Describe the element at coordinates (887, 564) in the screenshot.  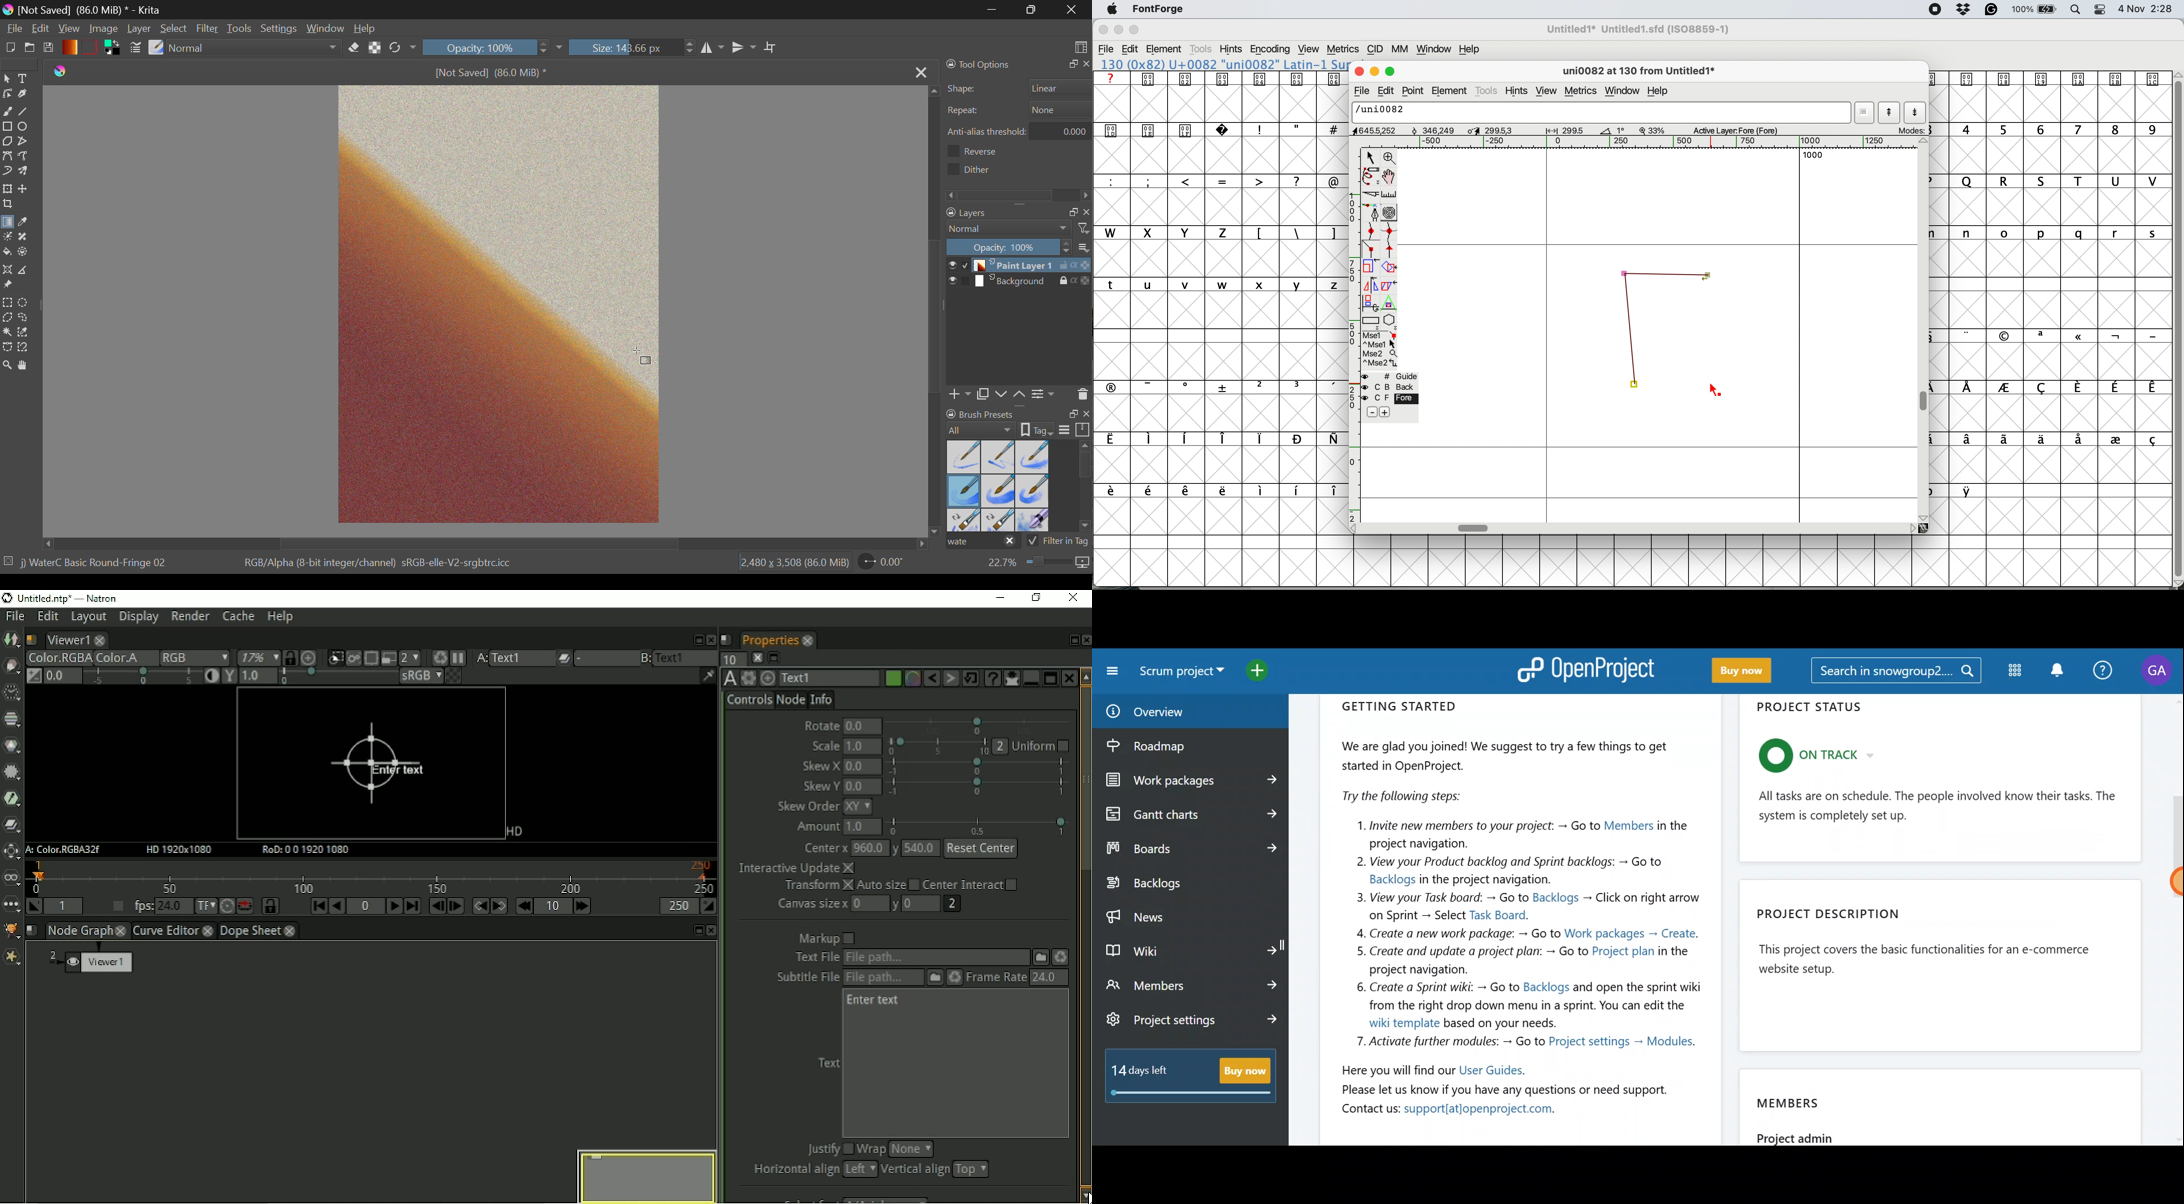
I see `Page Rotation` at that location.